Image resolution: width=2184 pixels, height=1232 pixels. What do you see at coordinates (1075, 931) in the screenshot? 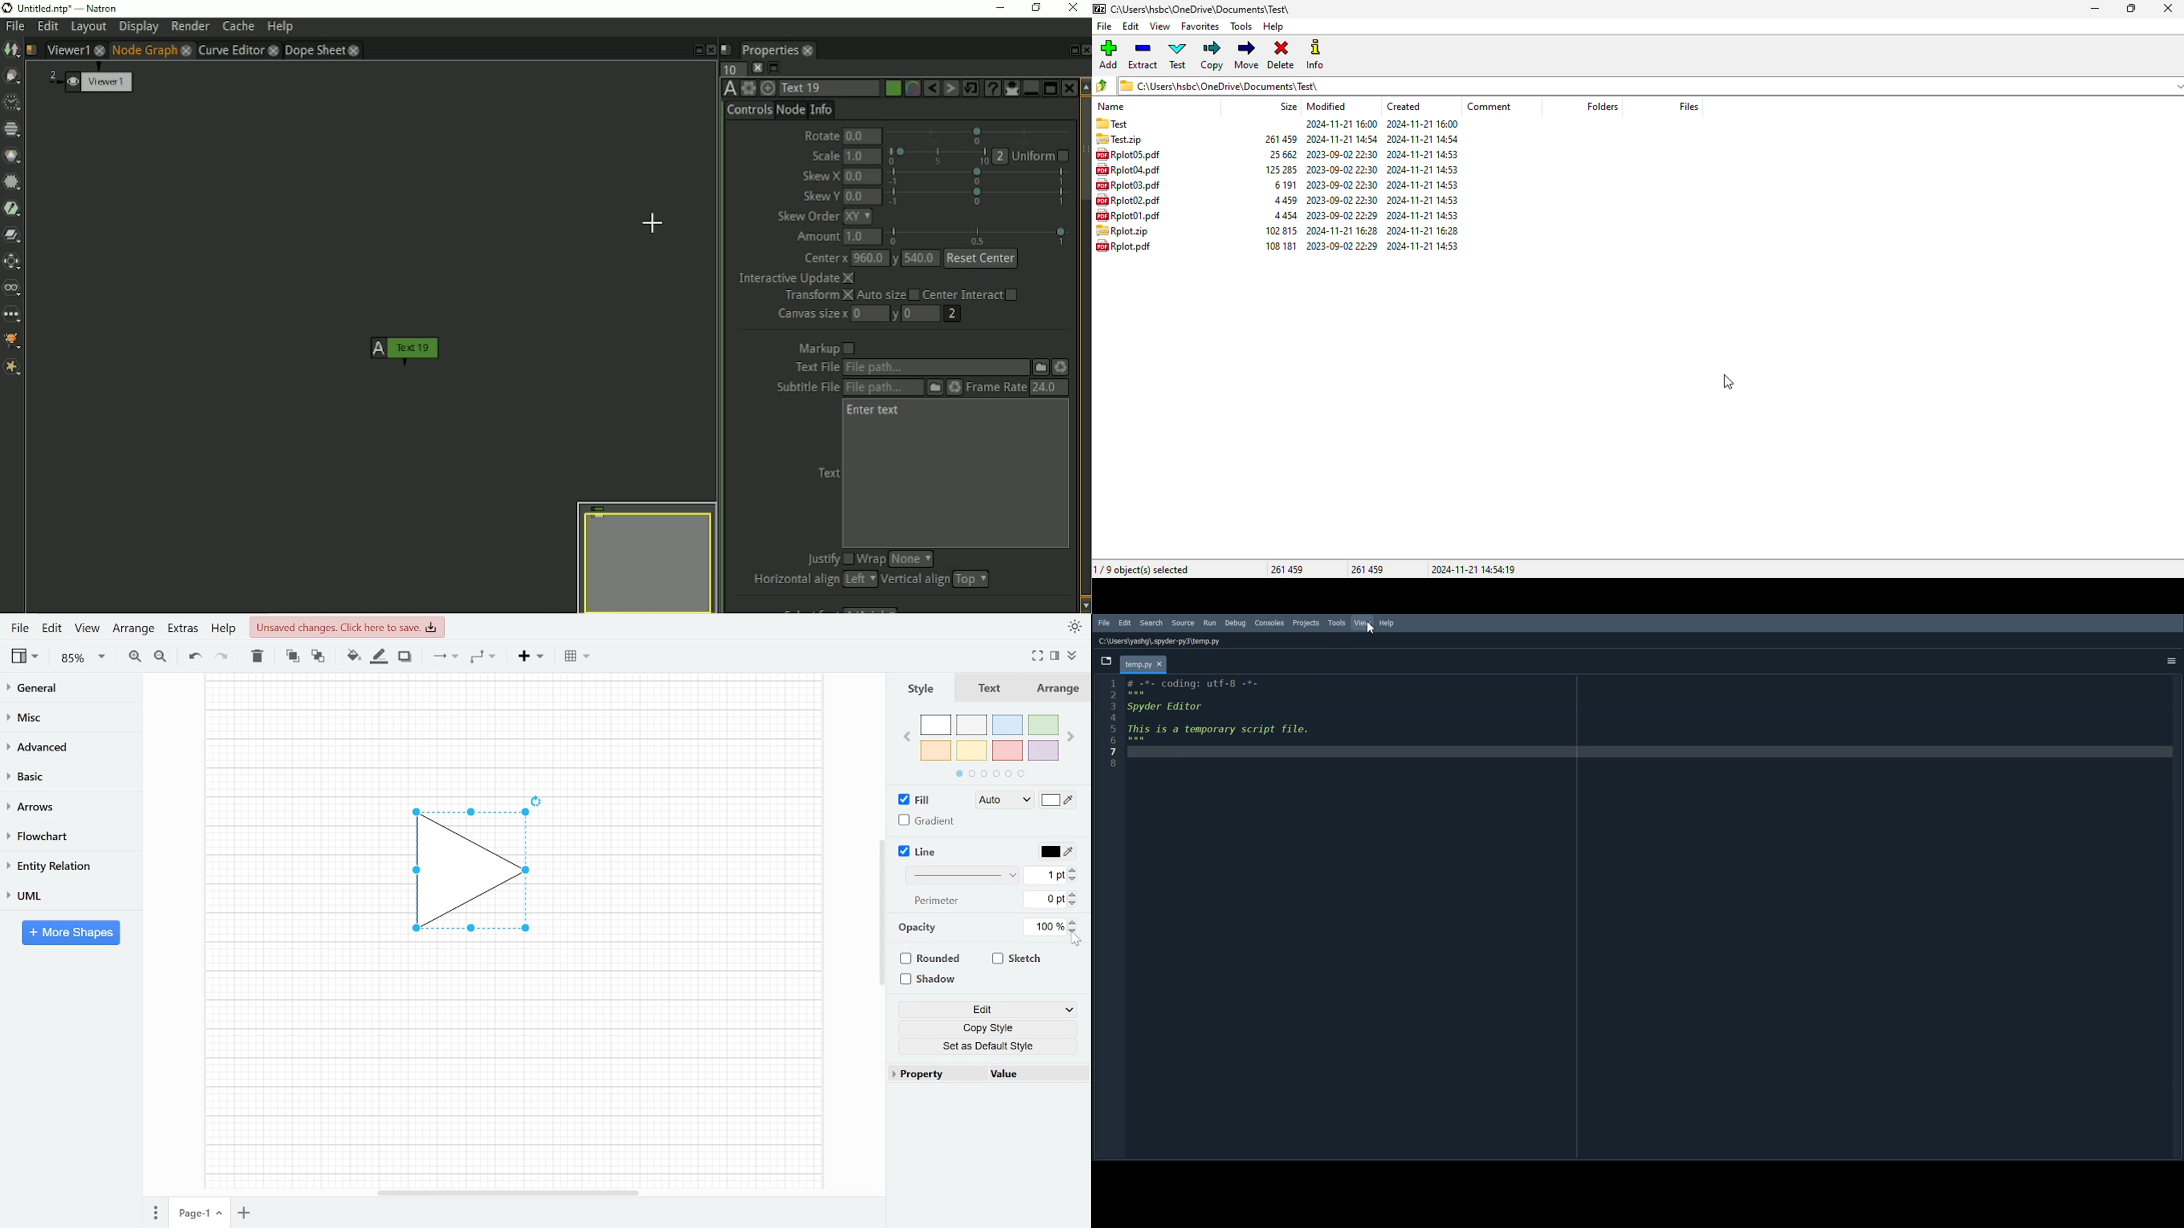
I see `Decrease opacity` at bounding box center [1075, 931].